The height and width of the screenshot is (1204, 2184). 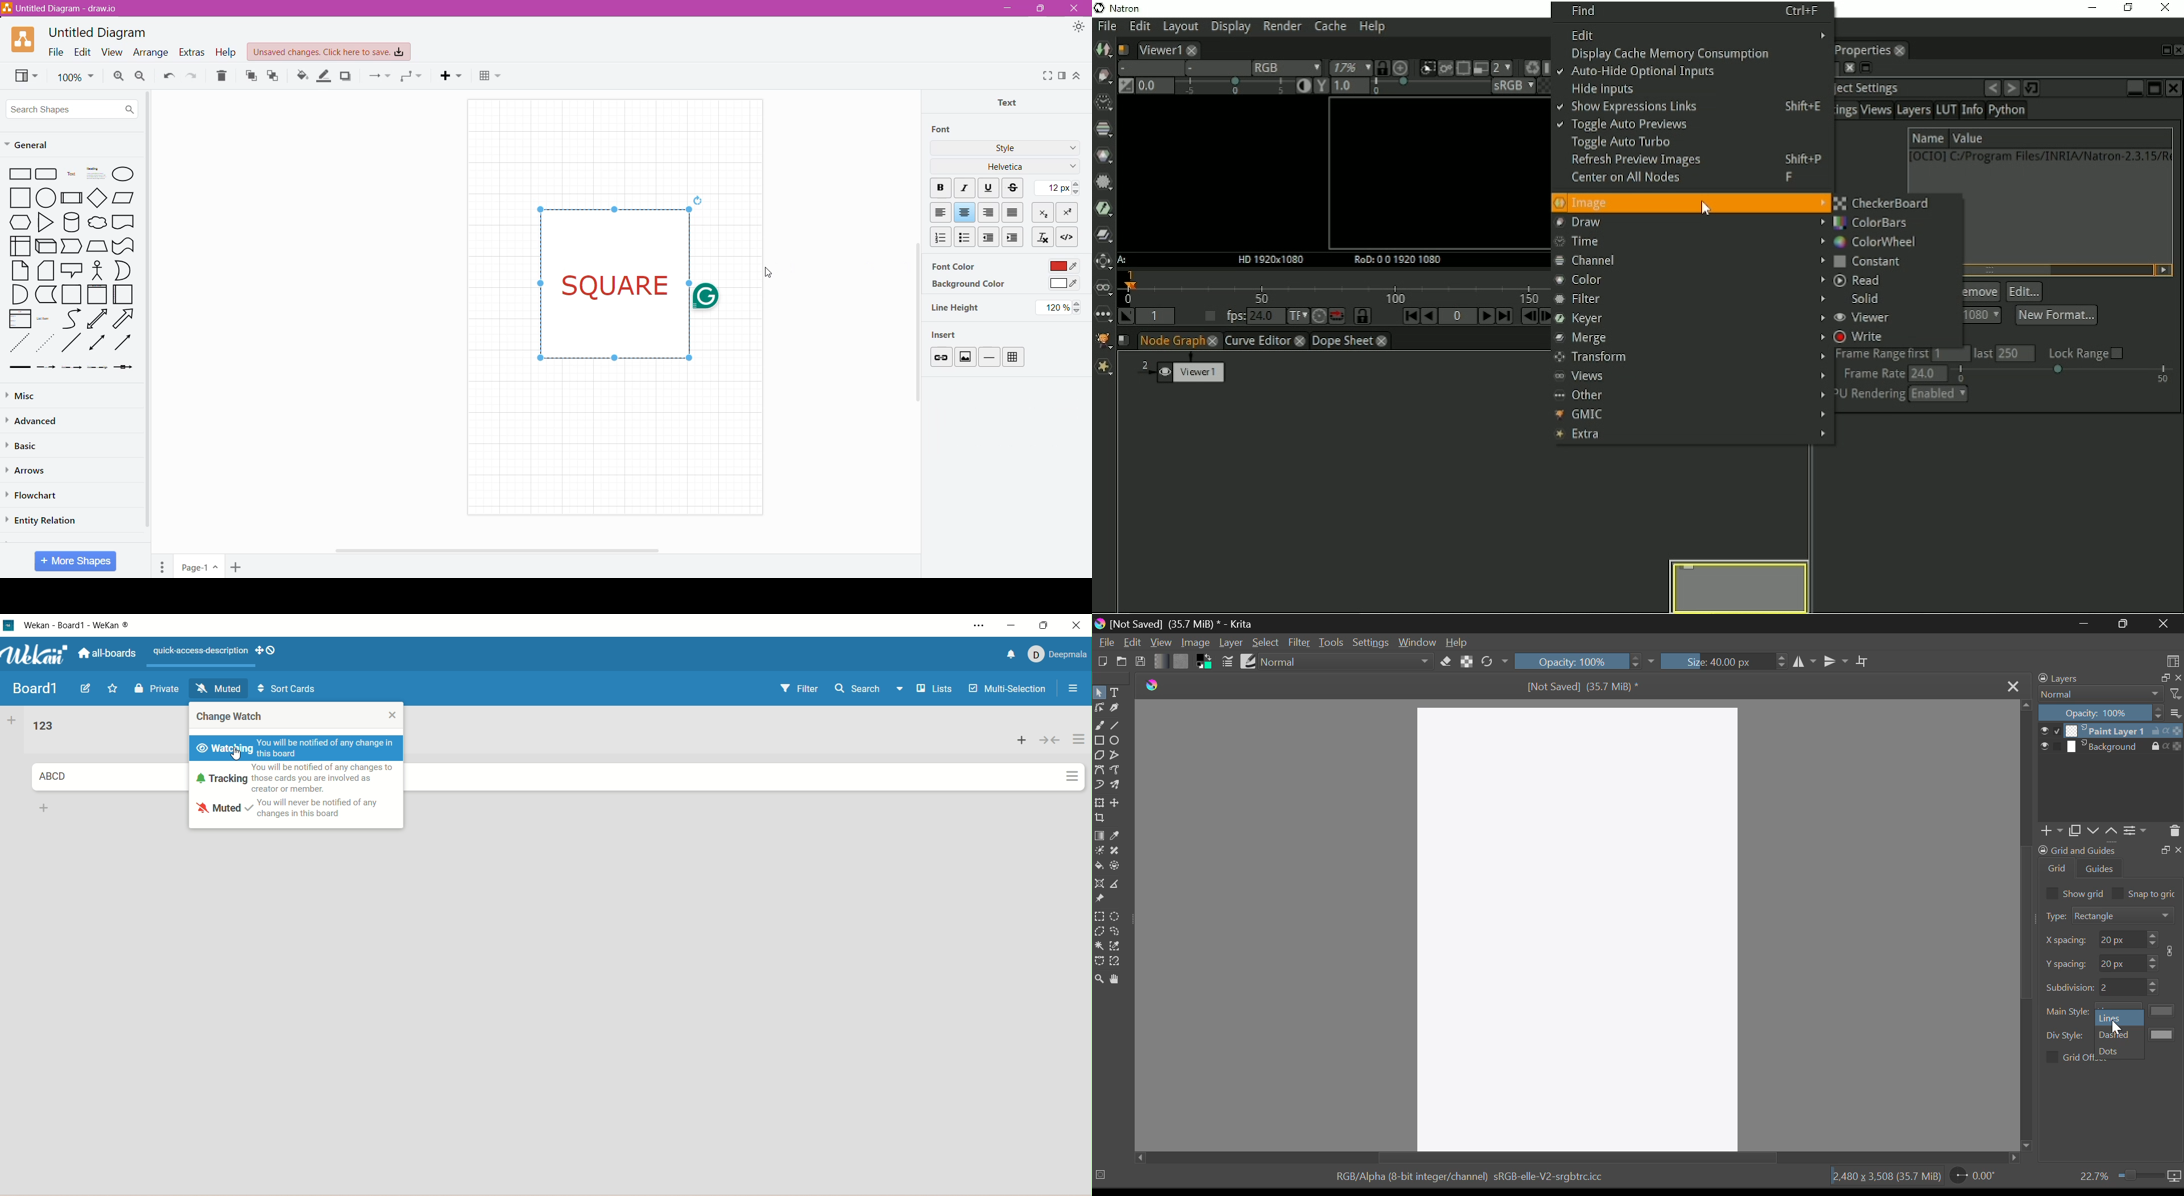 What do you see at coordinates (97, 224) in the screenshot?
I see `cloud` at bounding box center [97, 224].